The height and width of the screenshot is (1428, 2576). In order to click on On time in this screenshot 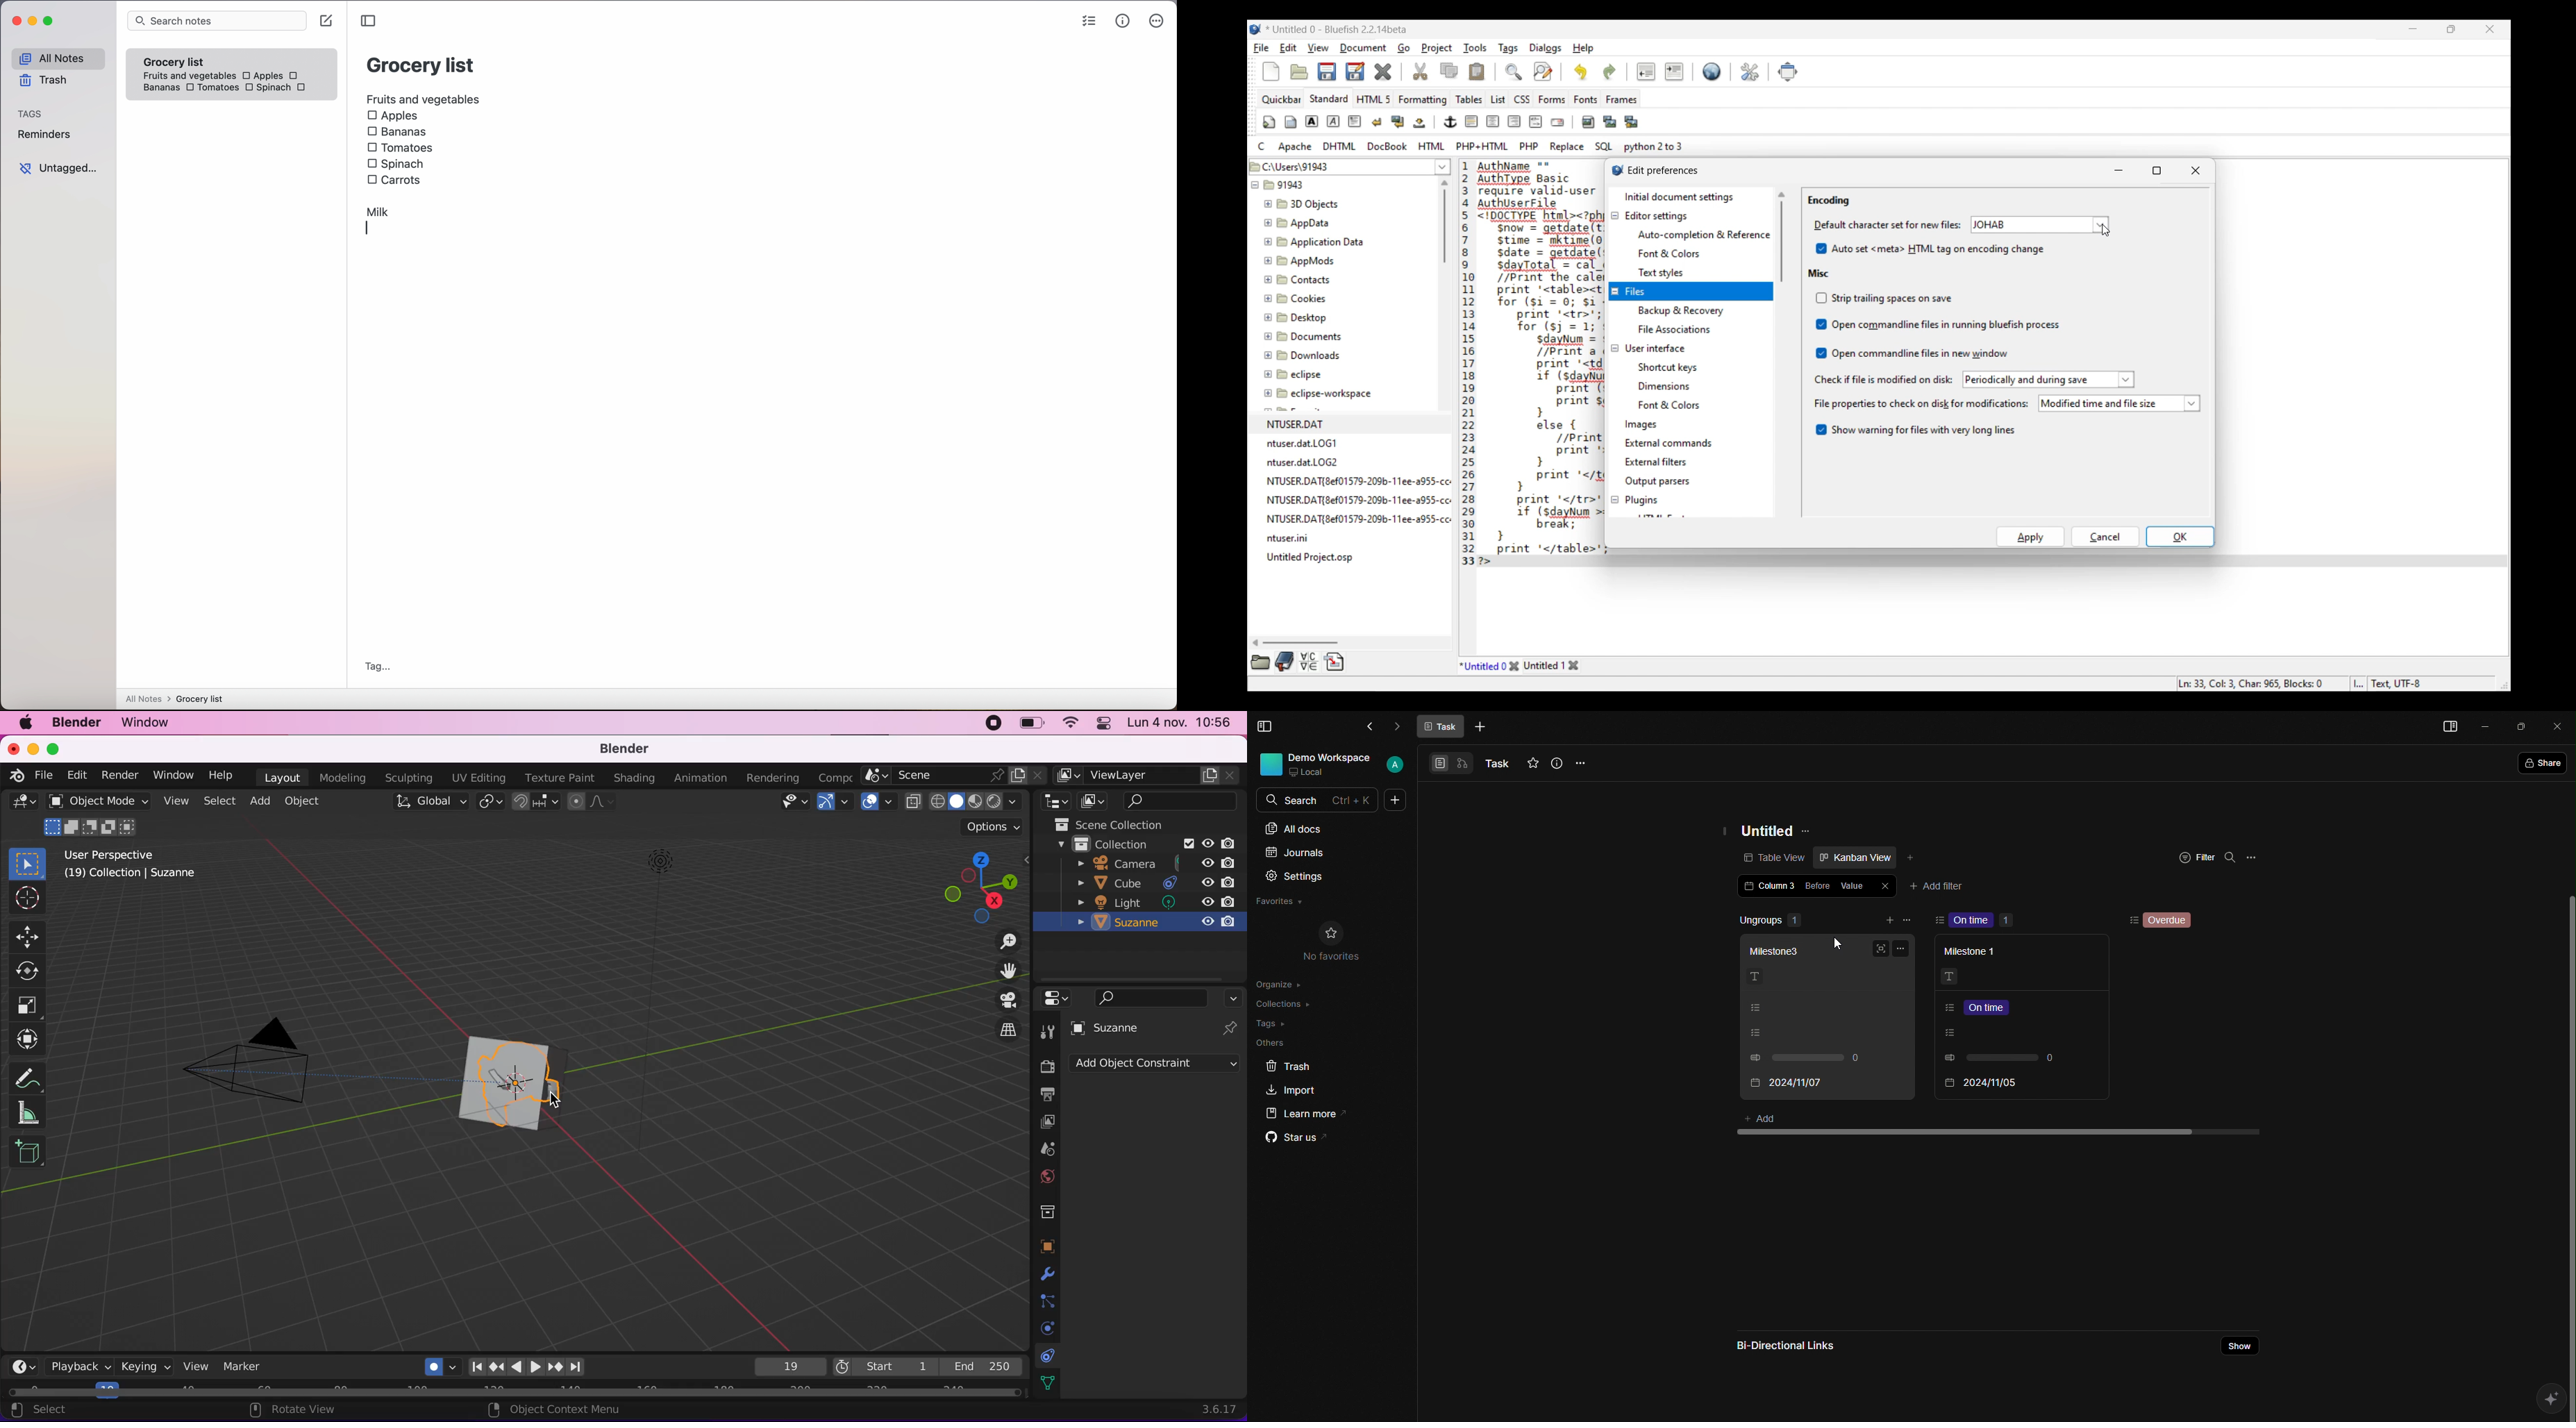, I will do `click(1986, 920)`.